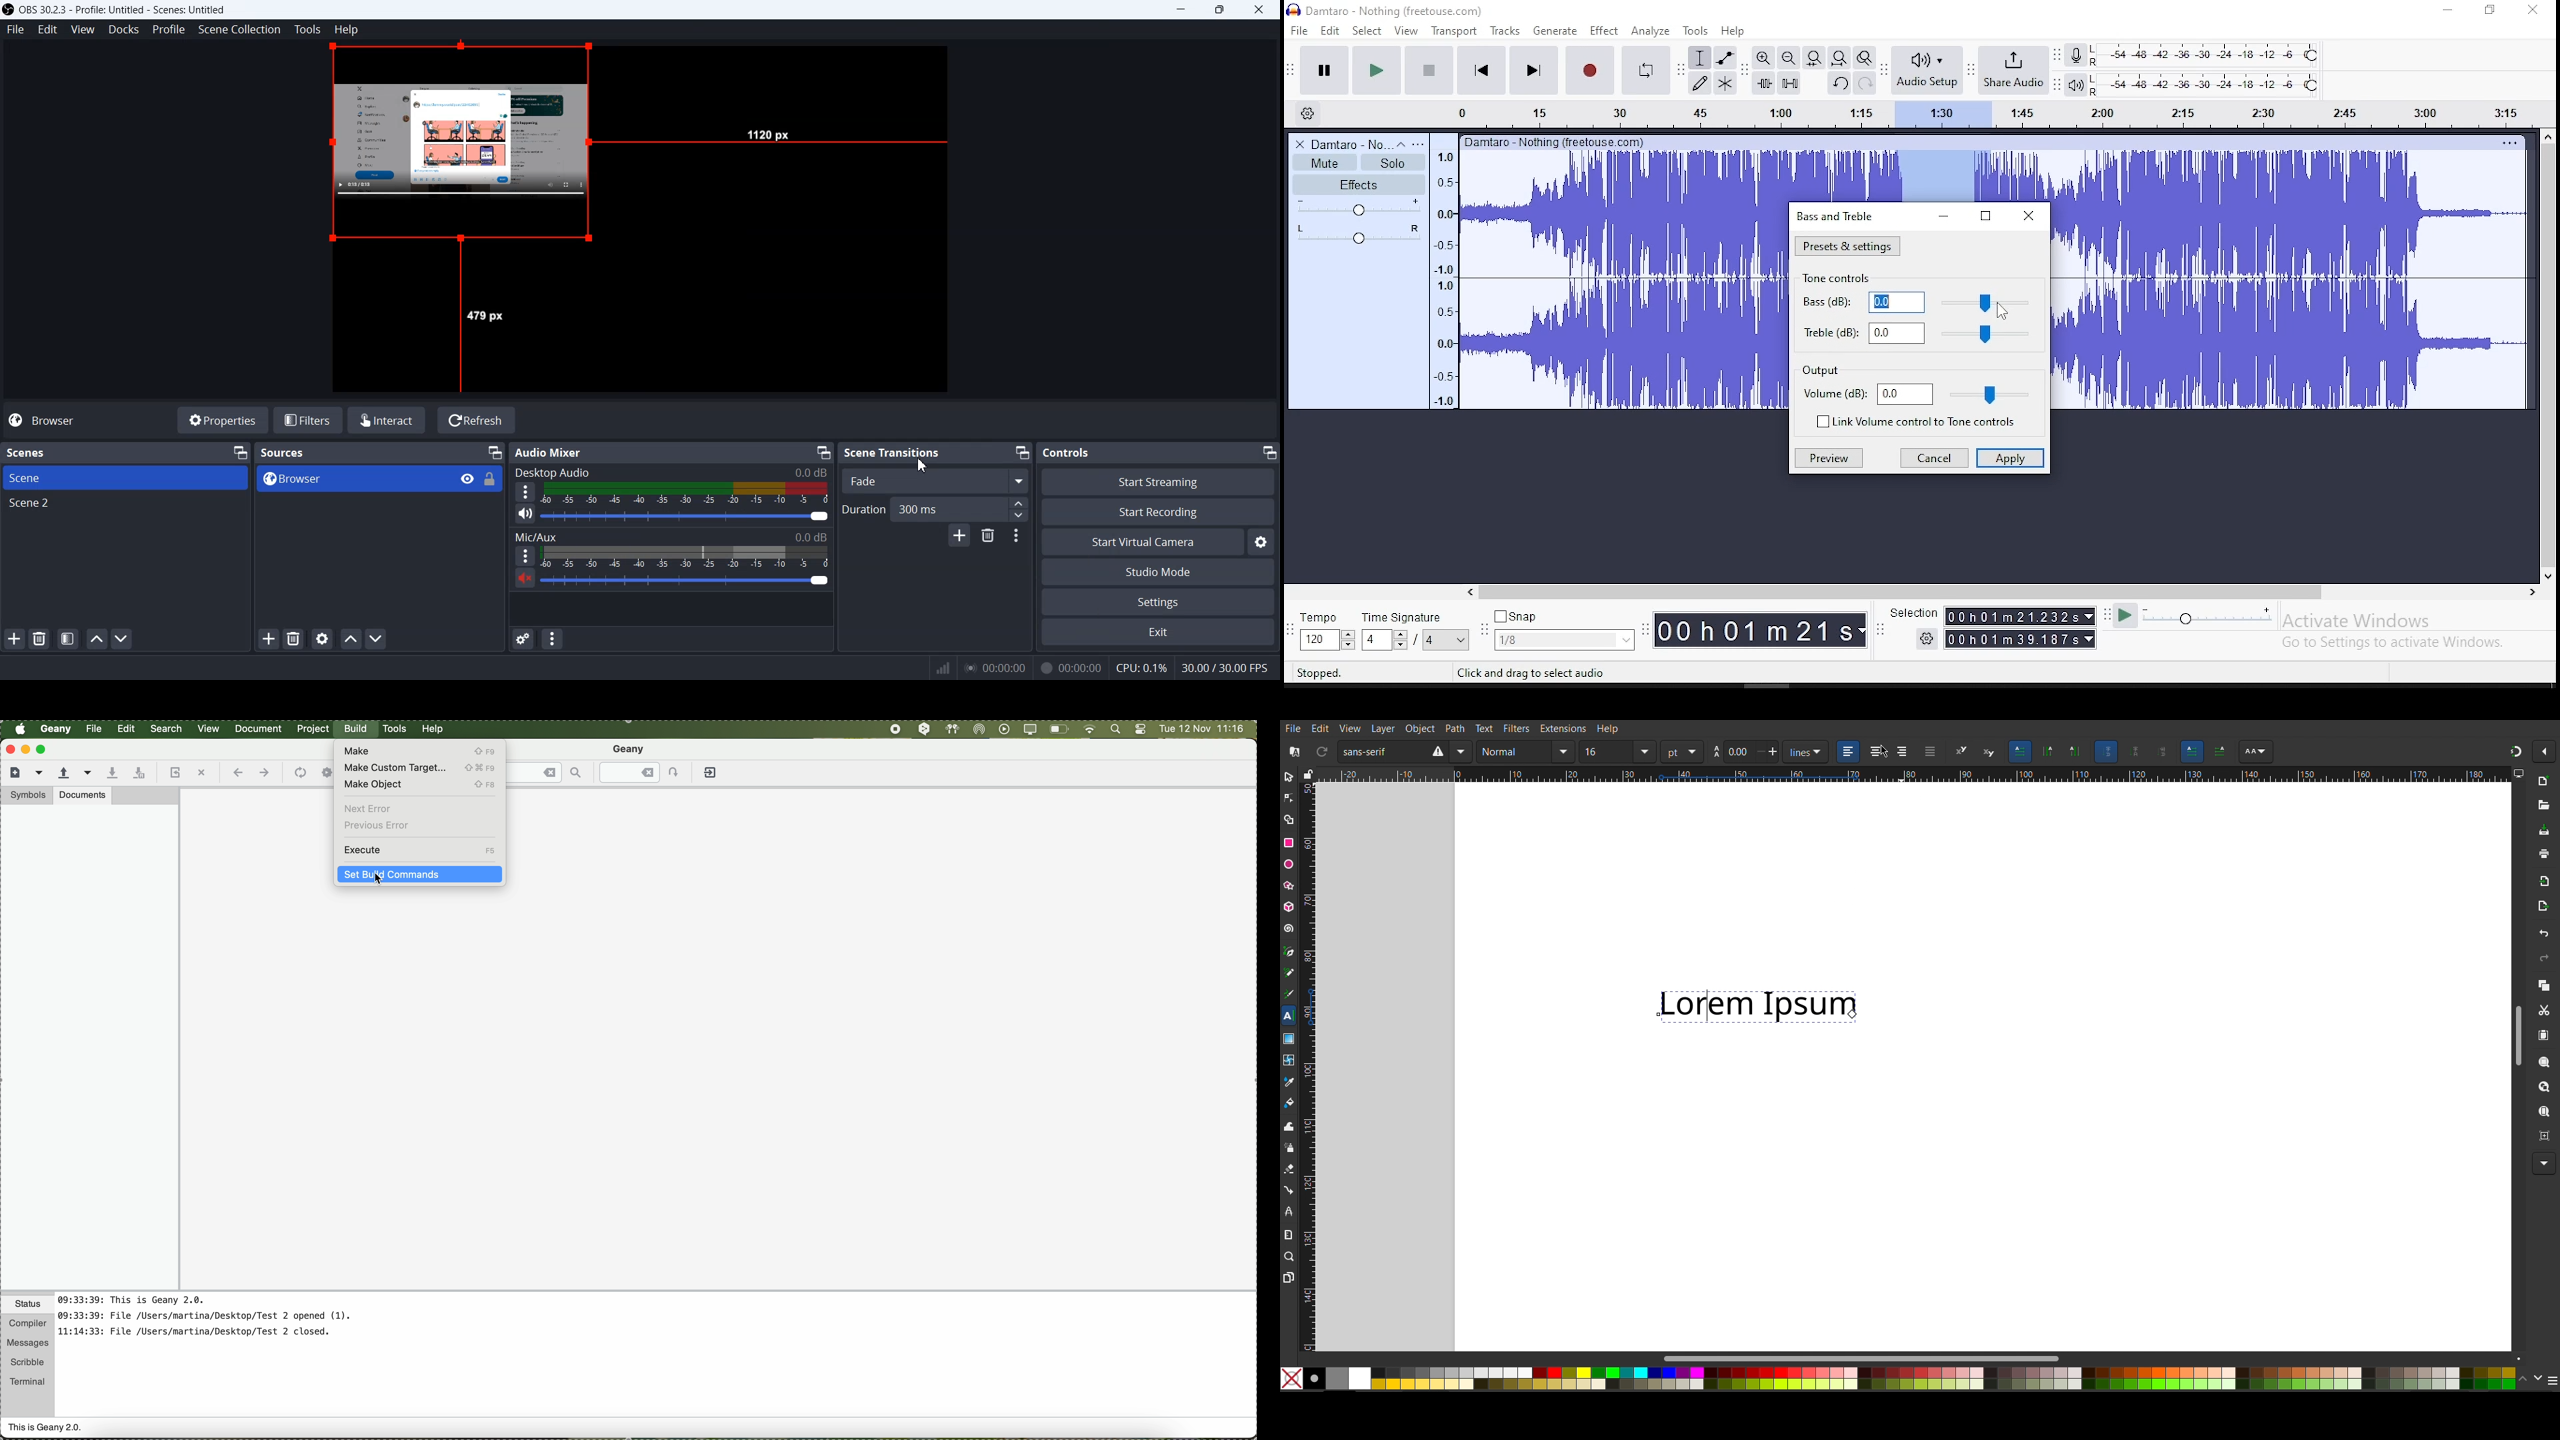  Describe the element at coordinates (297, 452) in the screenshot. I see `Text` at that location.